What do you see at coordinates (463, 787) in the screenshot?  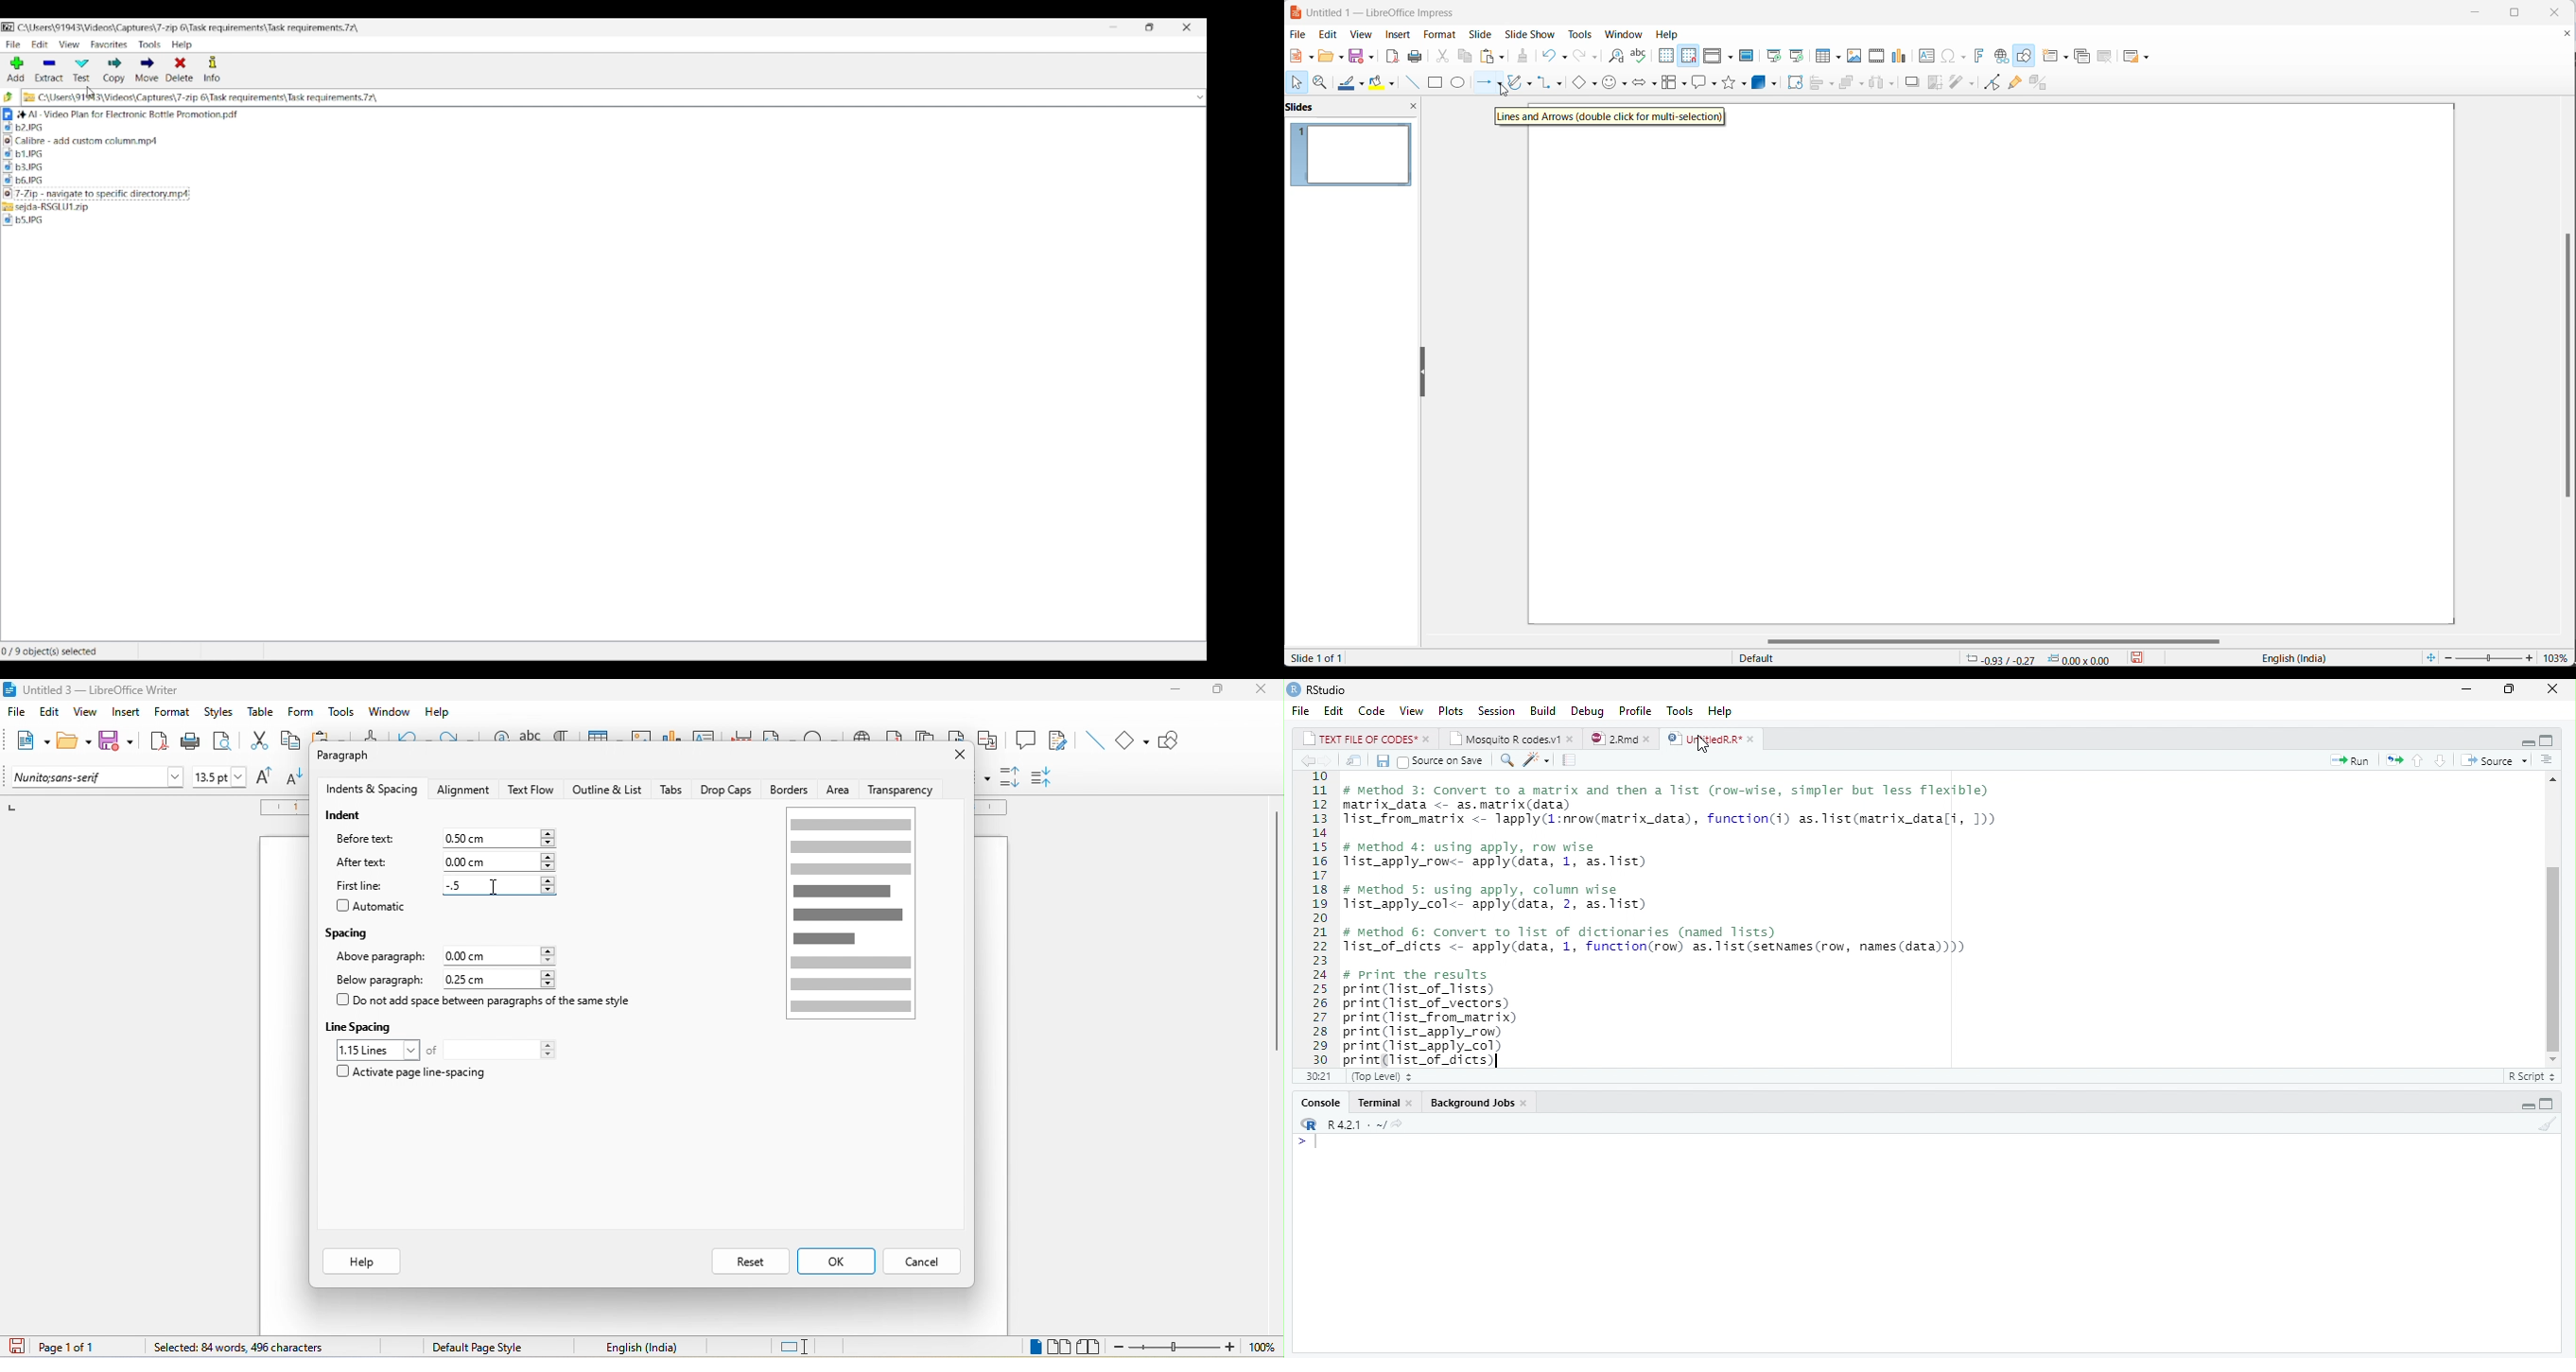 I see `alignment` at bounding box center [463, 787].